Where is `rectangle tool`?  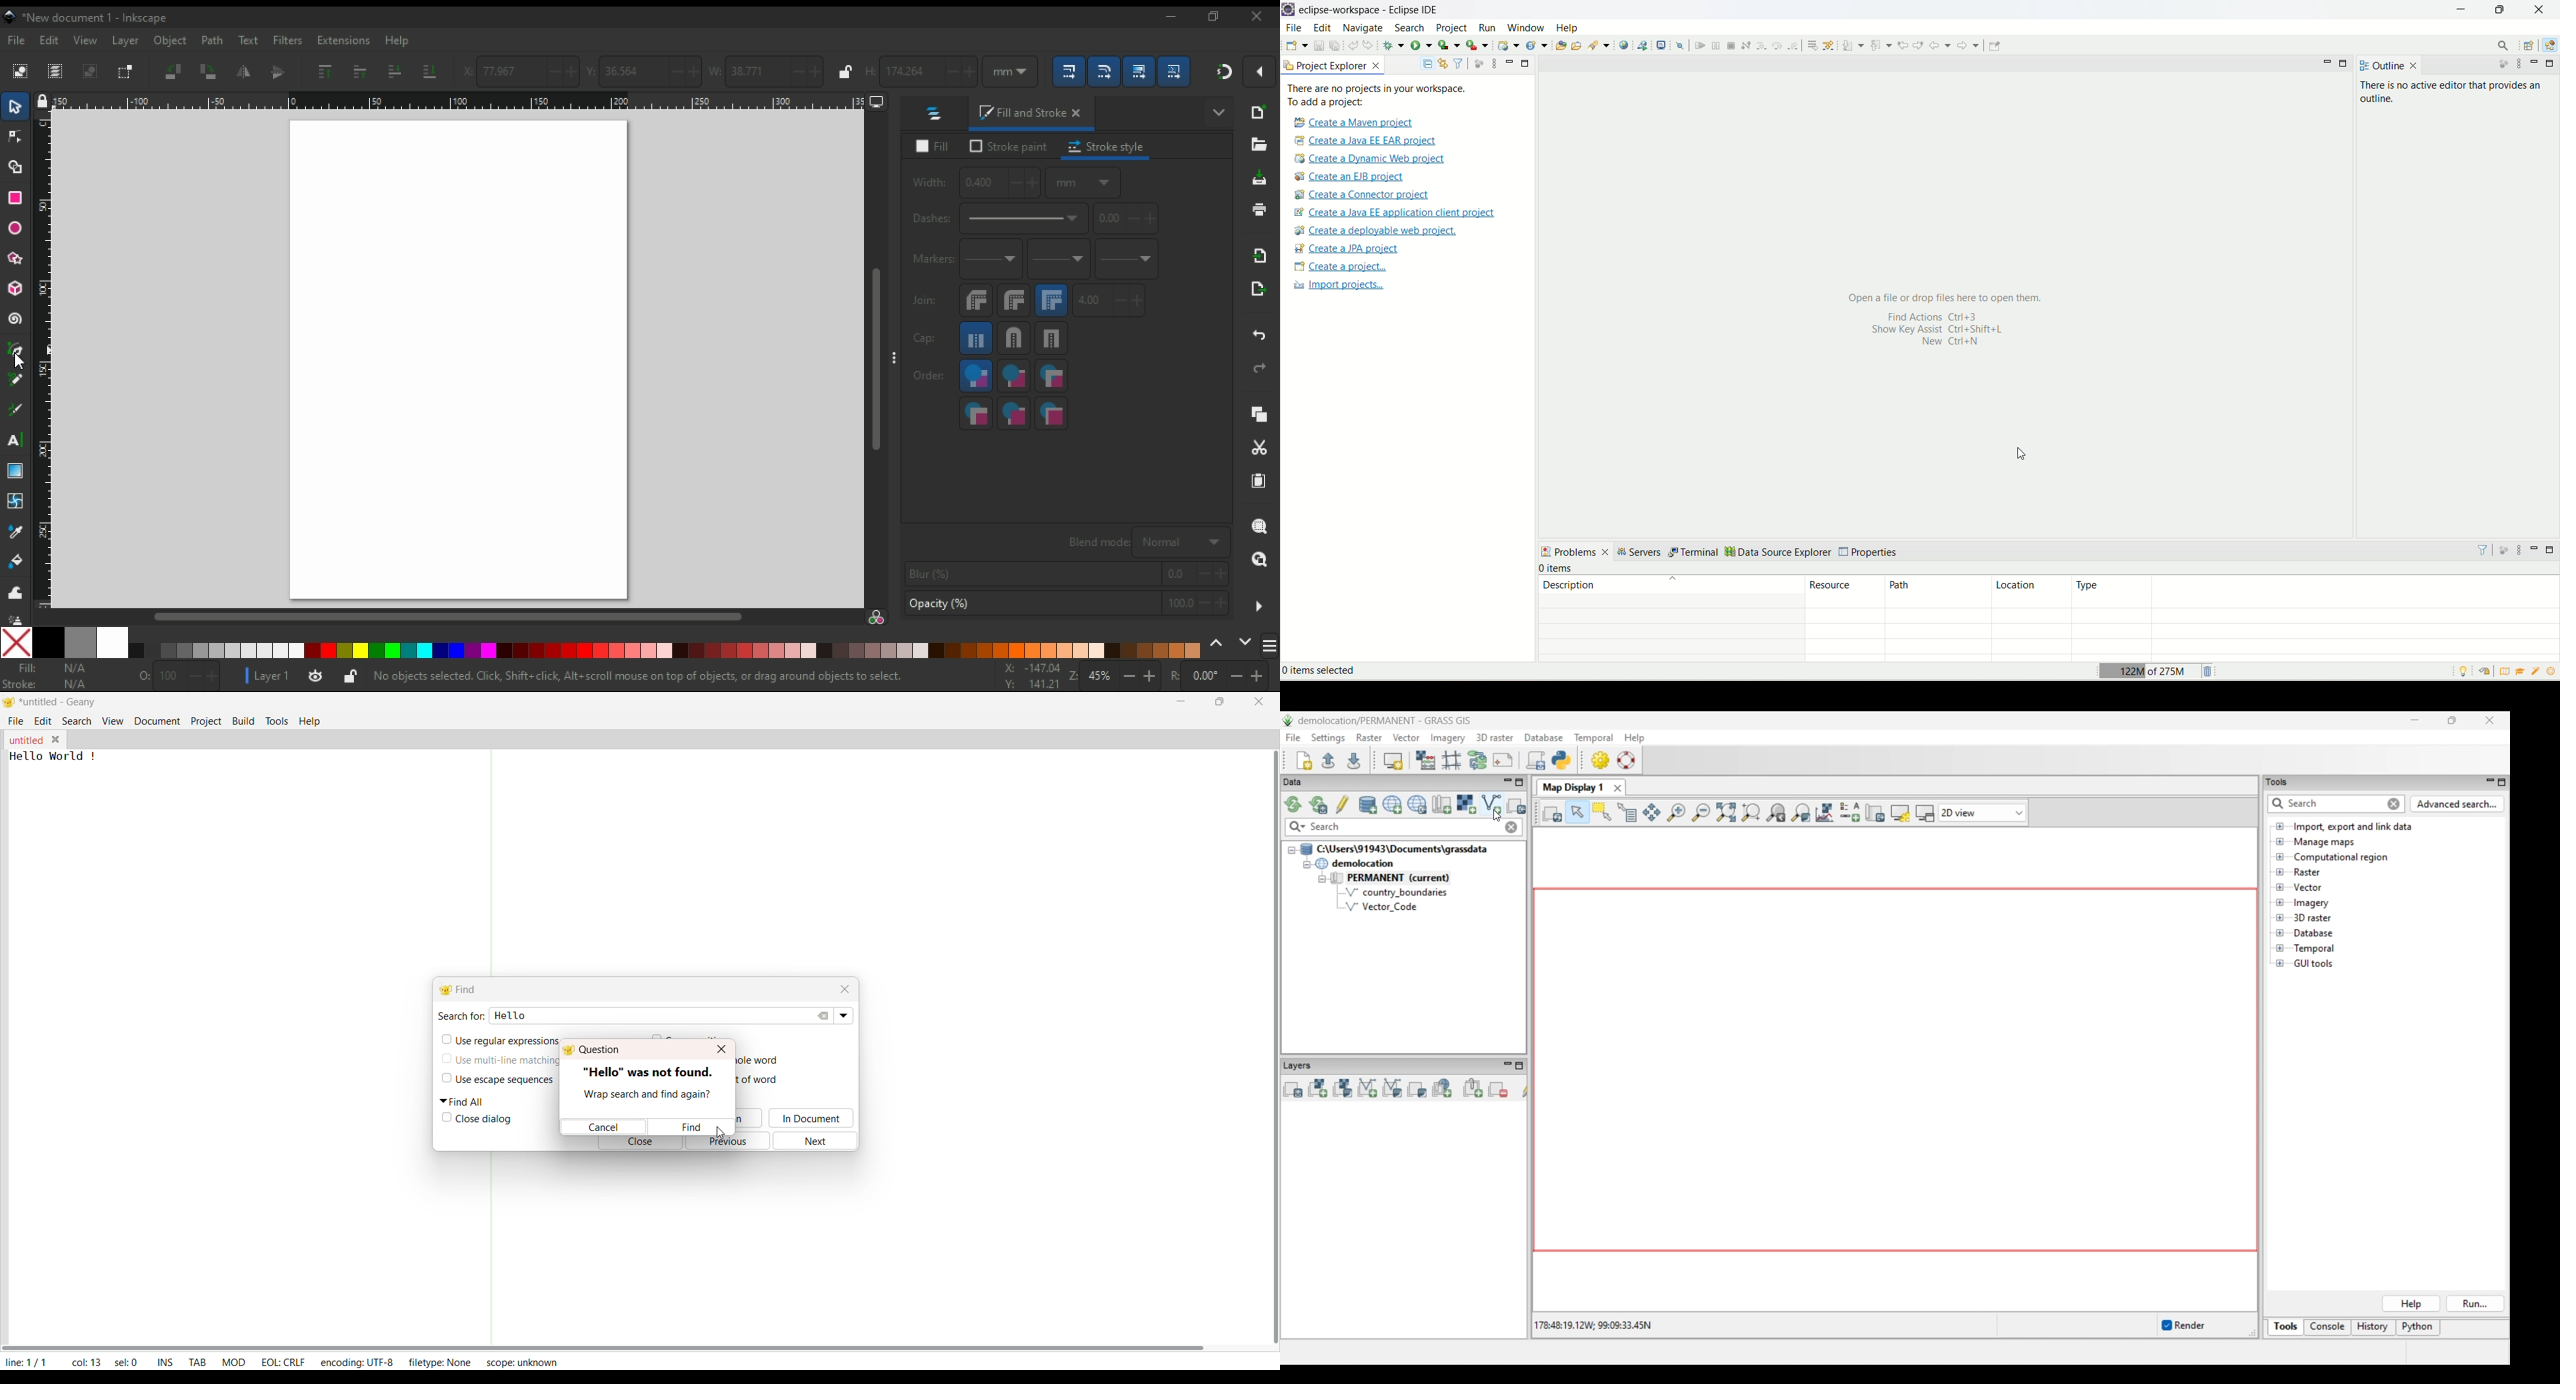
rectangle tool is located at coordinates (16, 197).